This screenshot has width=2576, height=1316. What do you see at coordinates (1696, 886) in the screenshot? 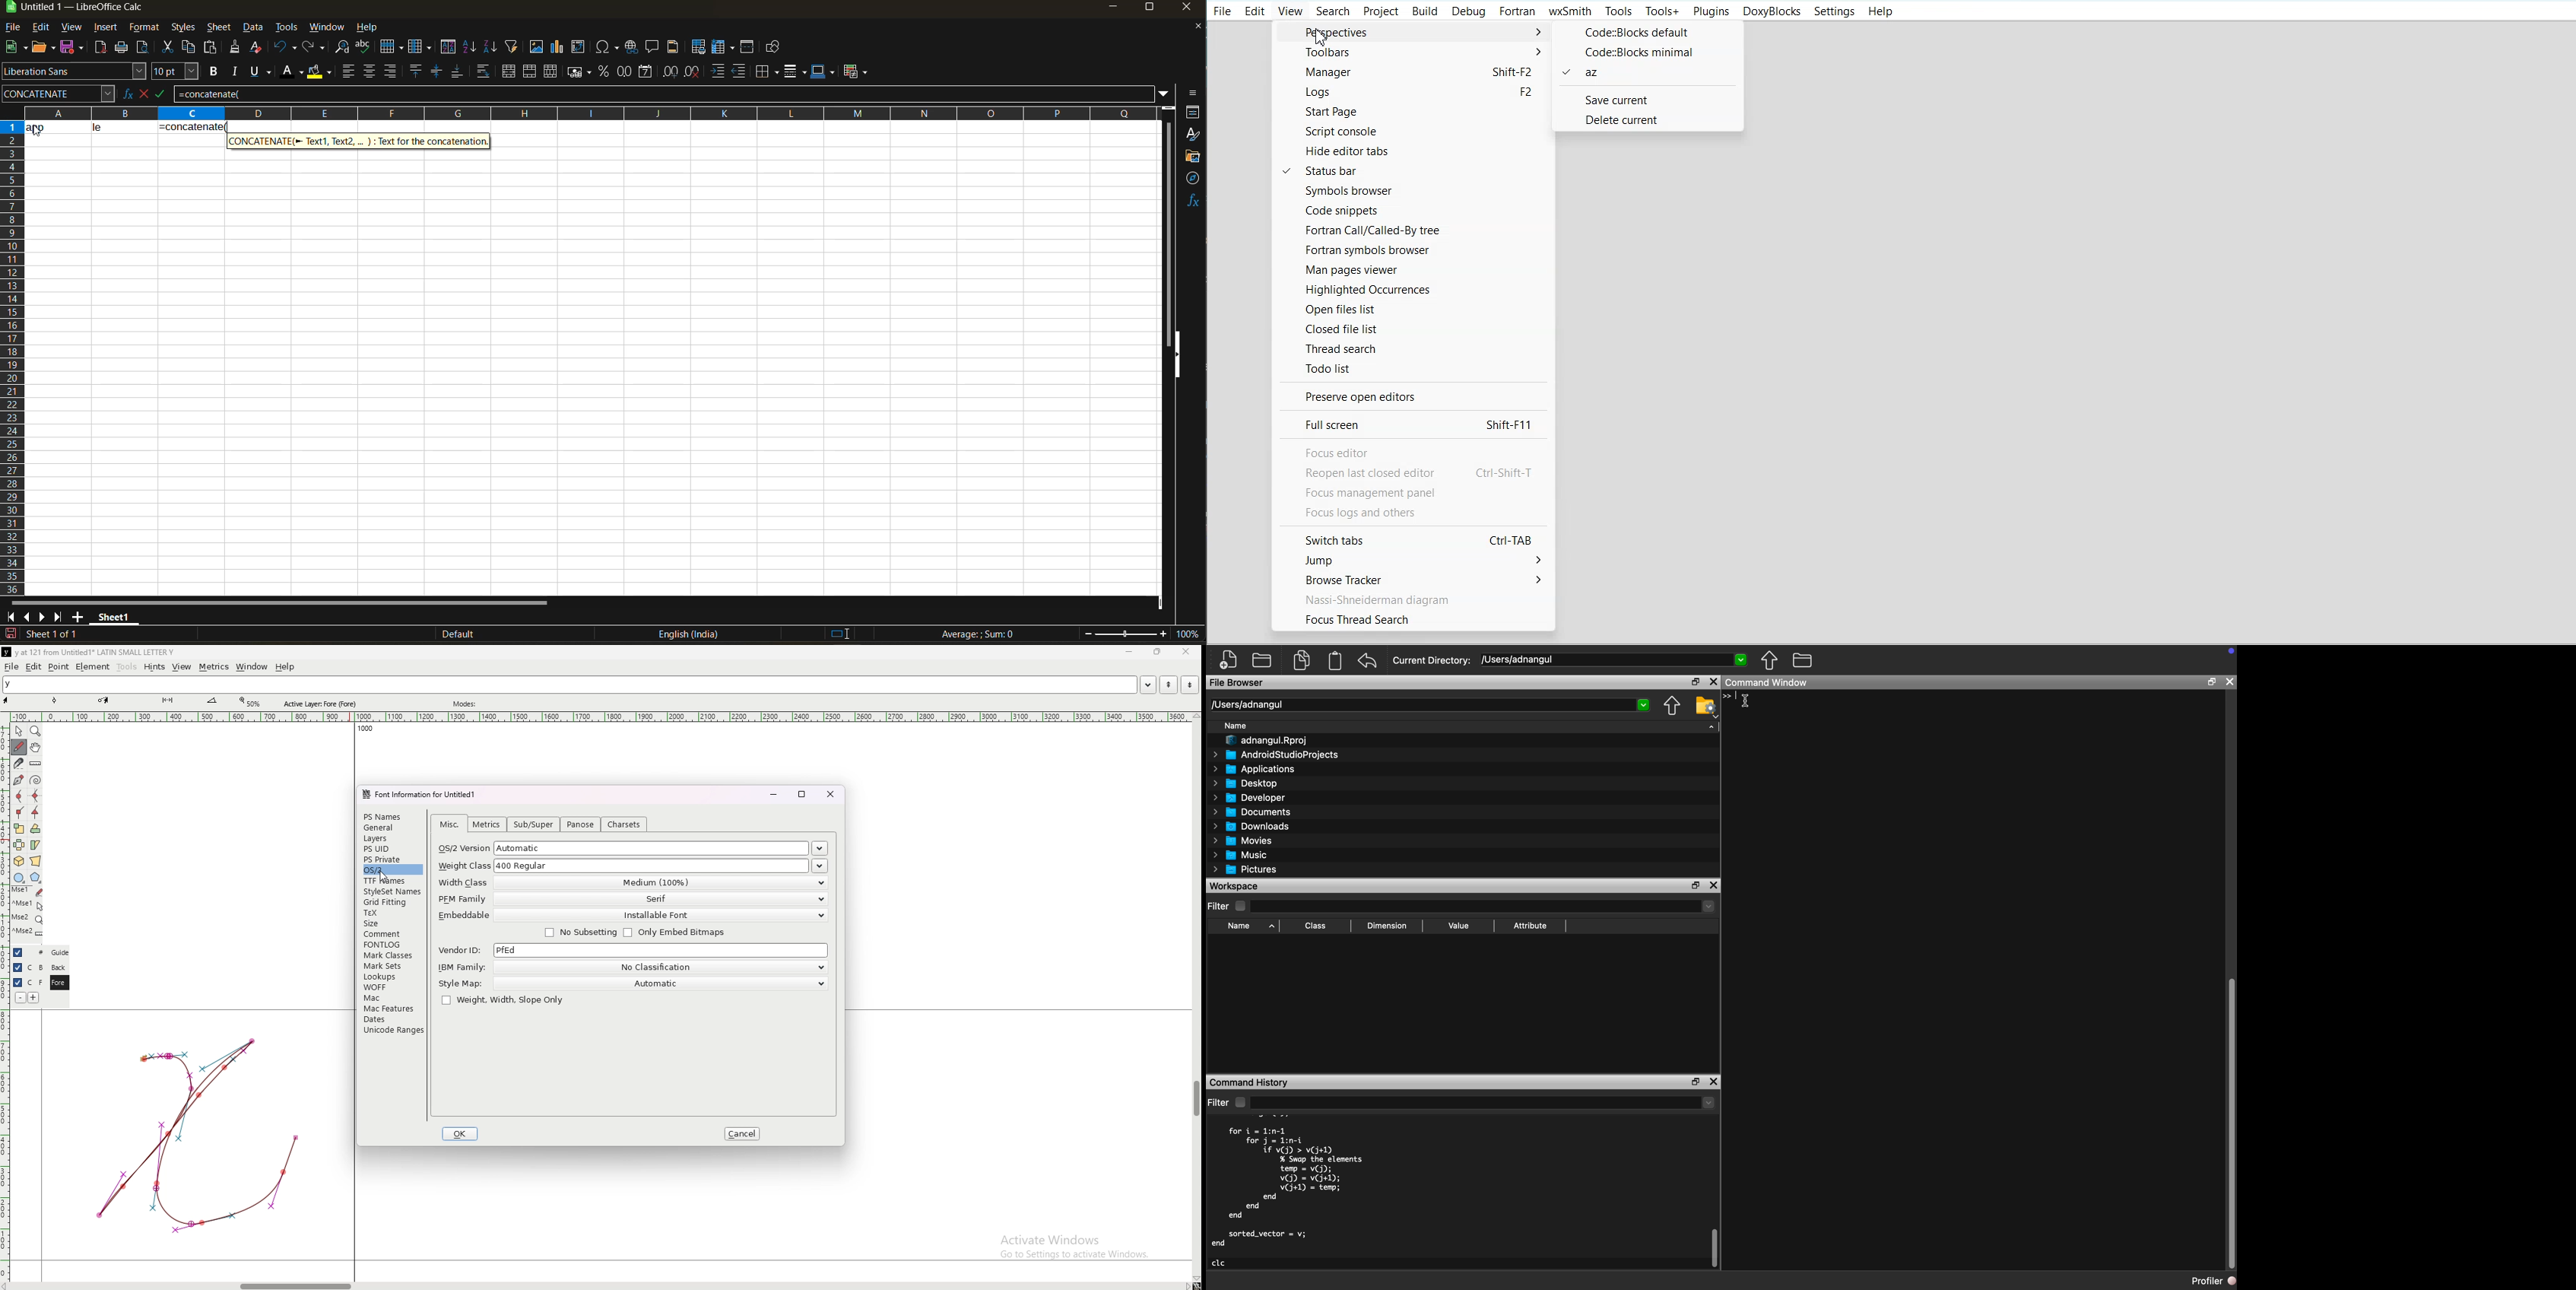
I see `Restore Down` at bounding box center [1696, 886].